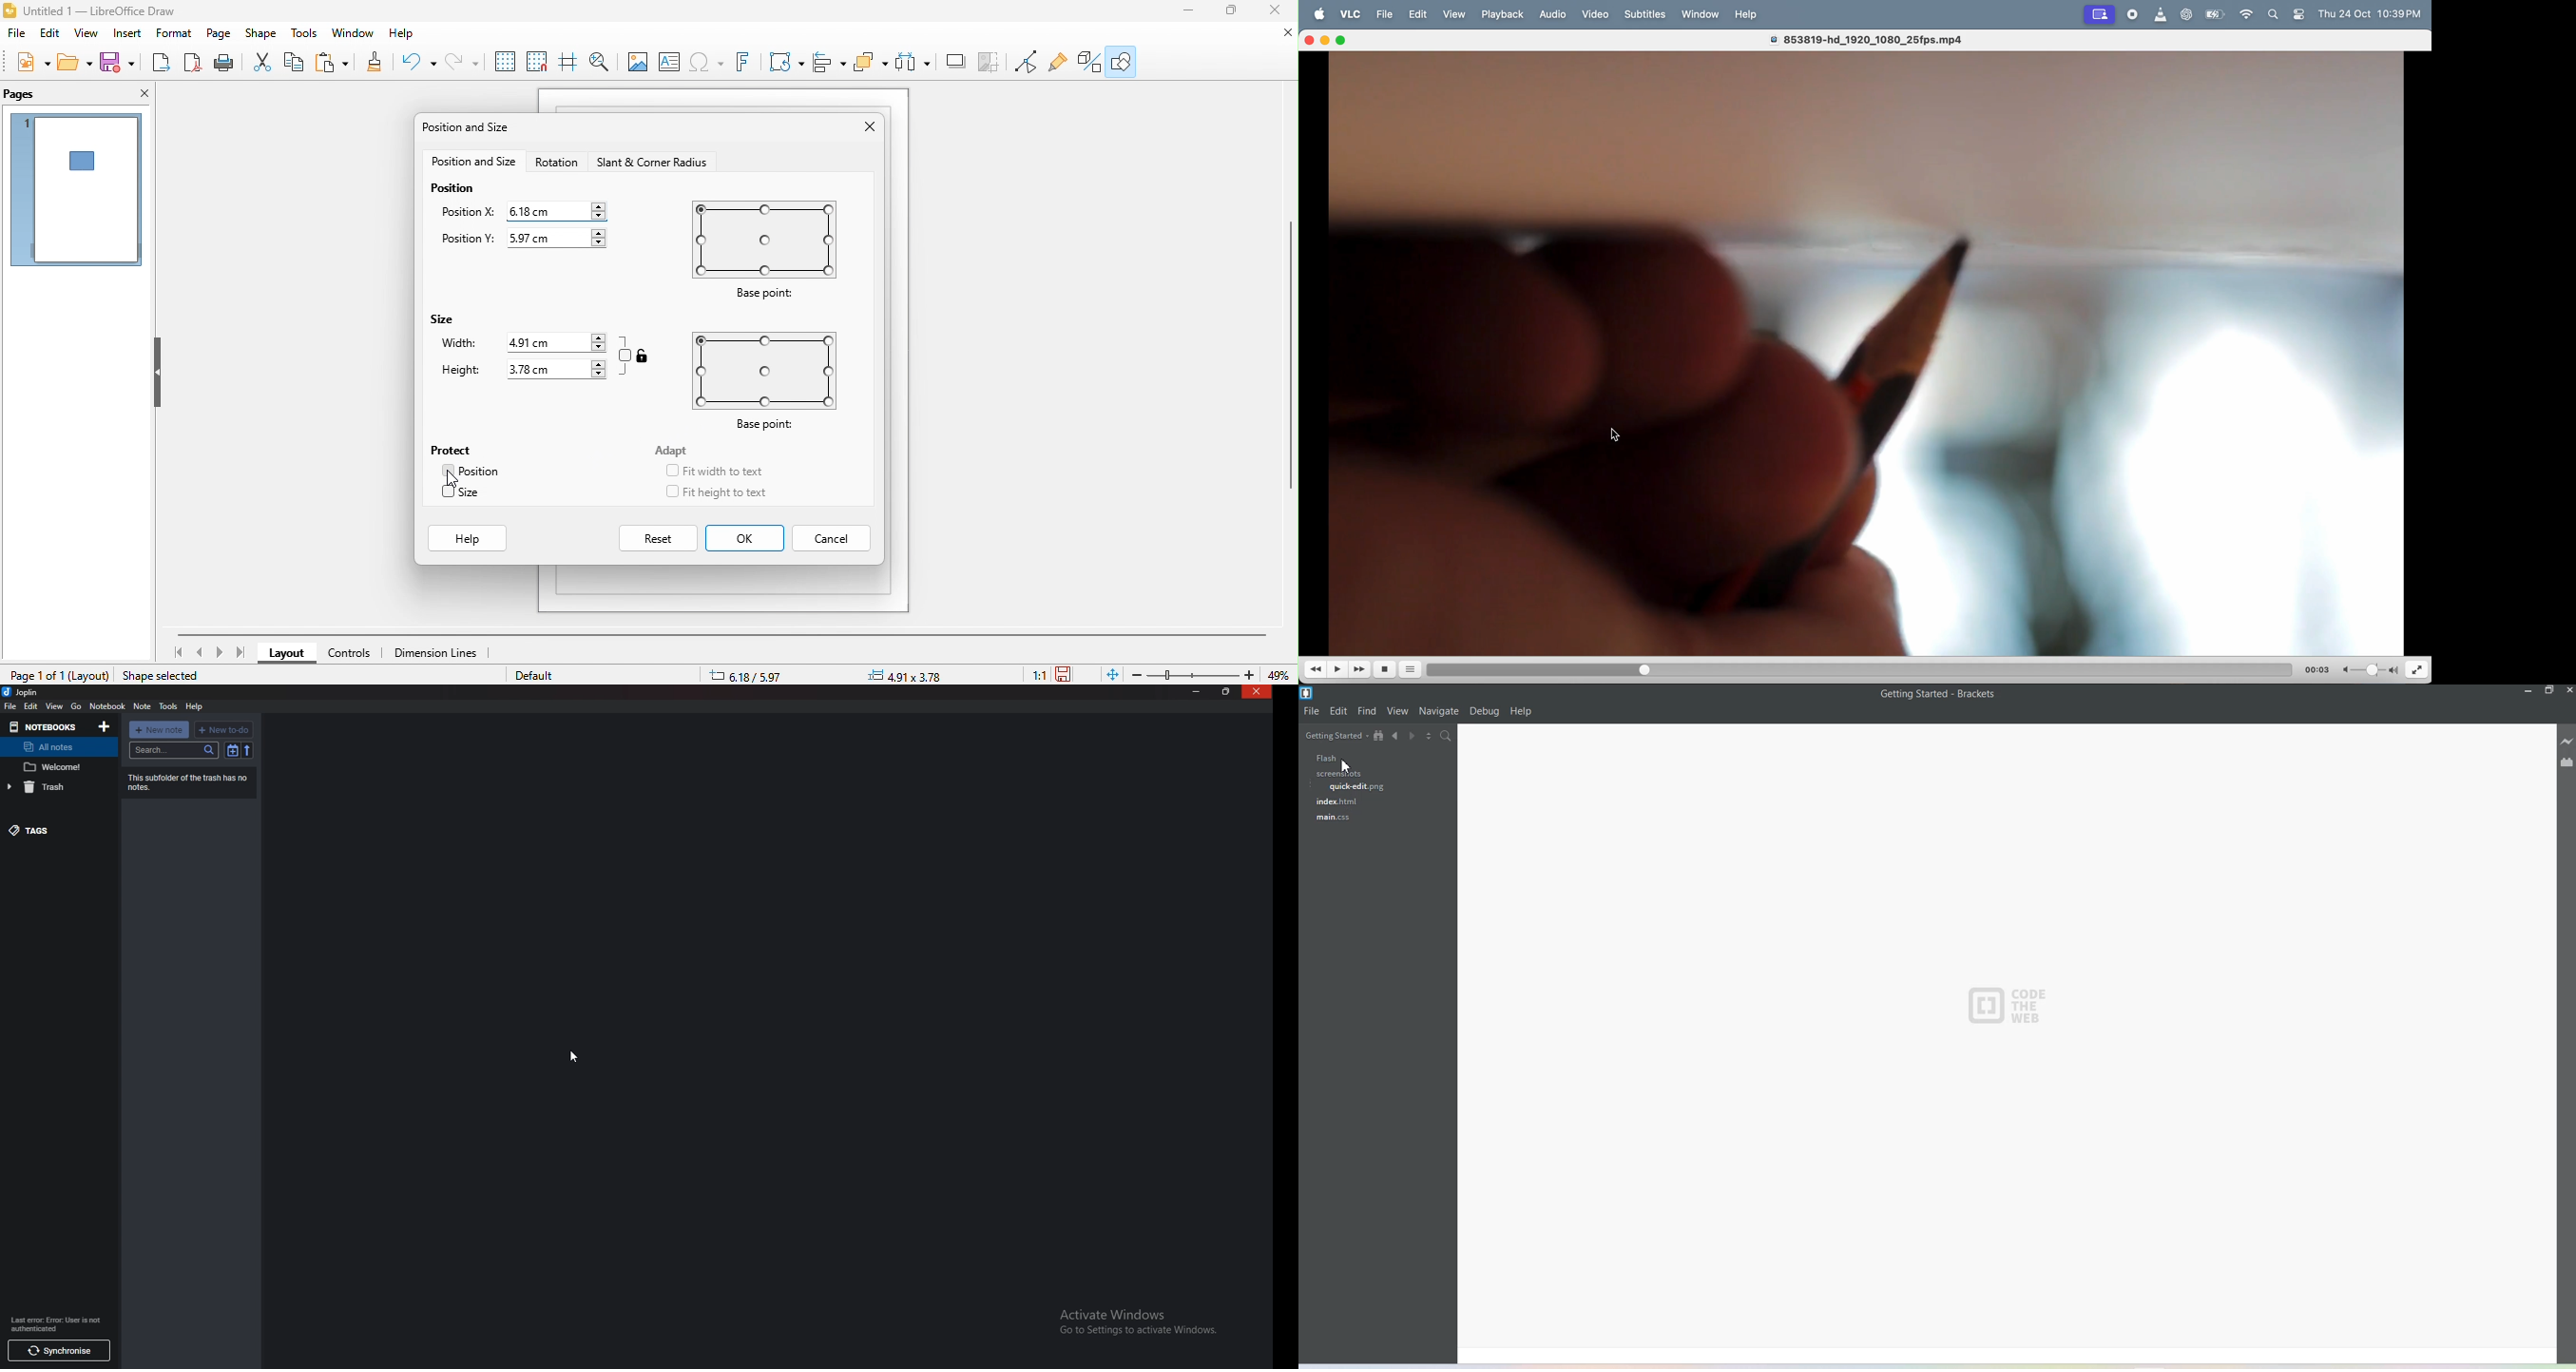  Describe the element at coordinates (9, 706) in the screenshot. I see `file` at that location.